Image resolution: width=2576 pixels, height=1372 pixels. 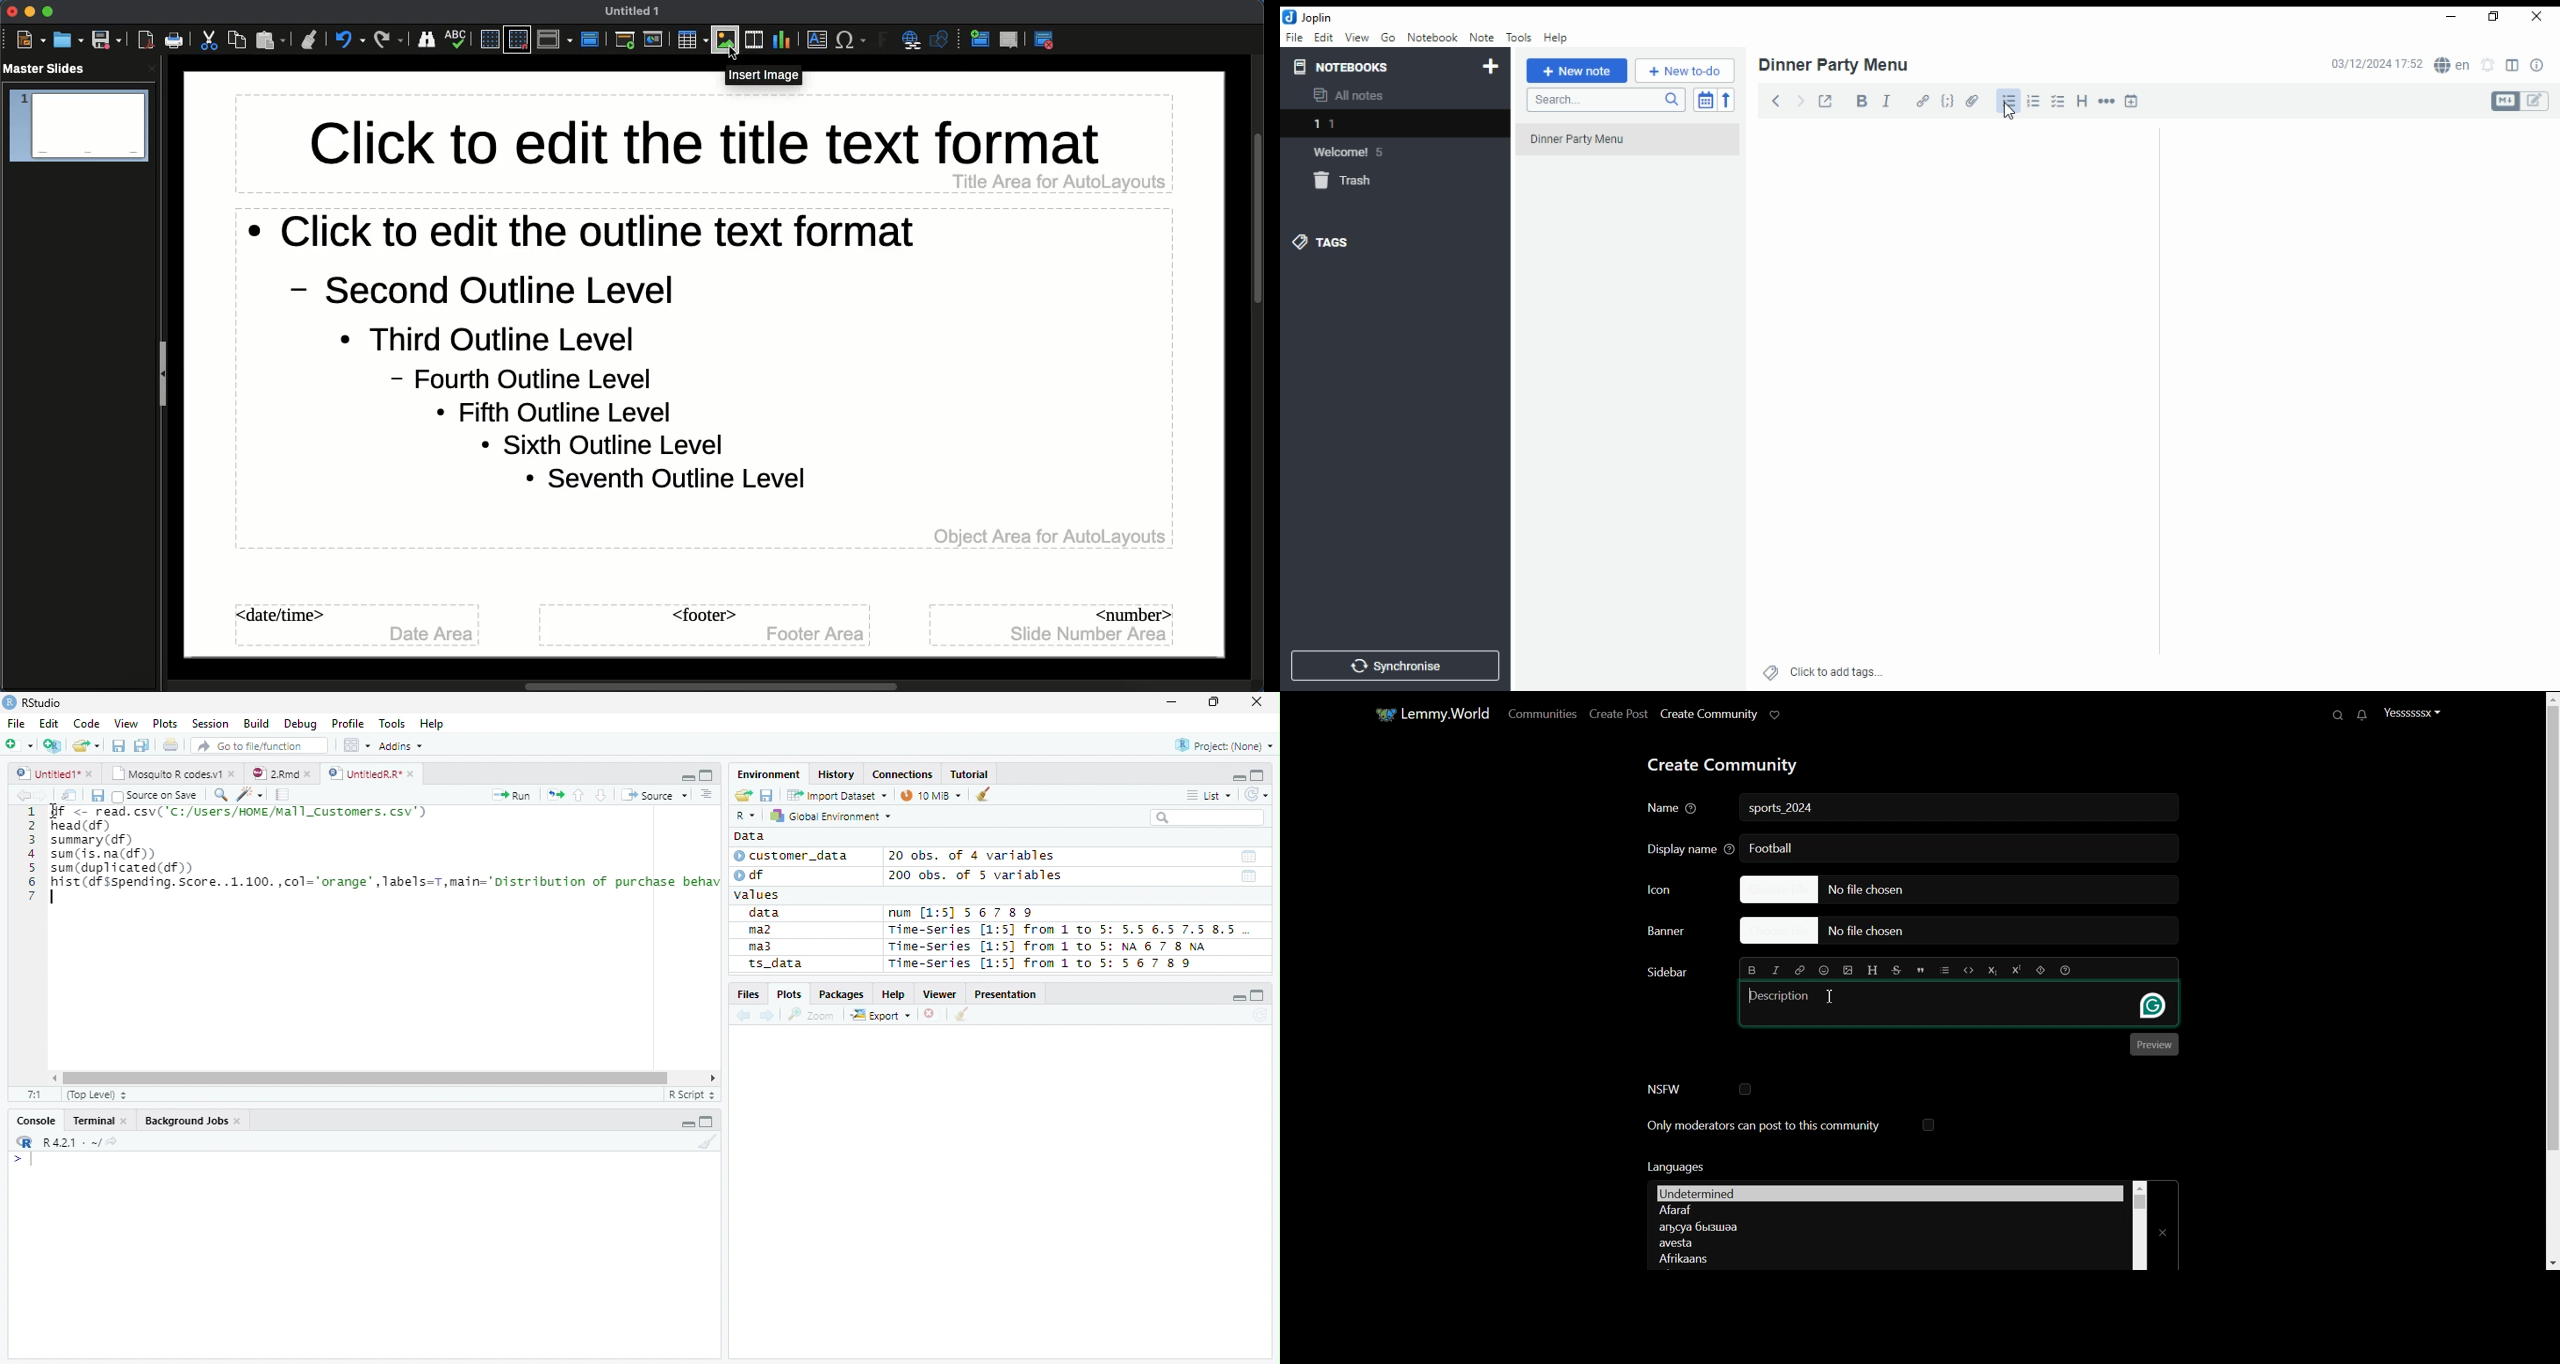 What do you see at coordinates (1432, 37) in the screenshot?
I see `notebook` at bounding box center [1432, 37].